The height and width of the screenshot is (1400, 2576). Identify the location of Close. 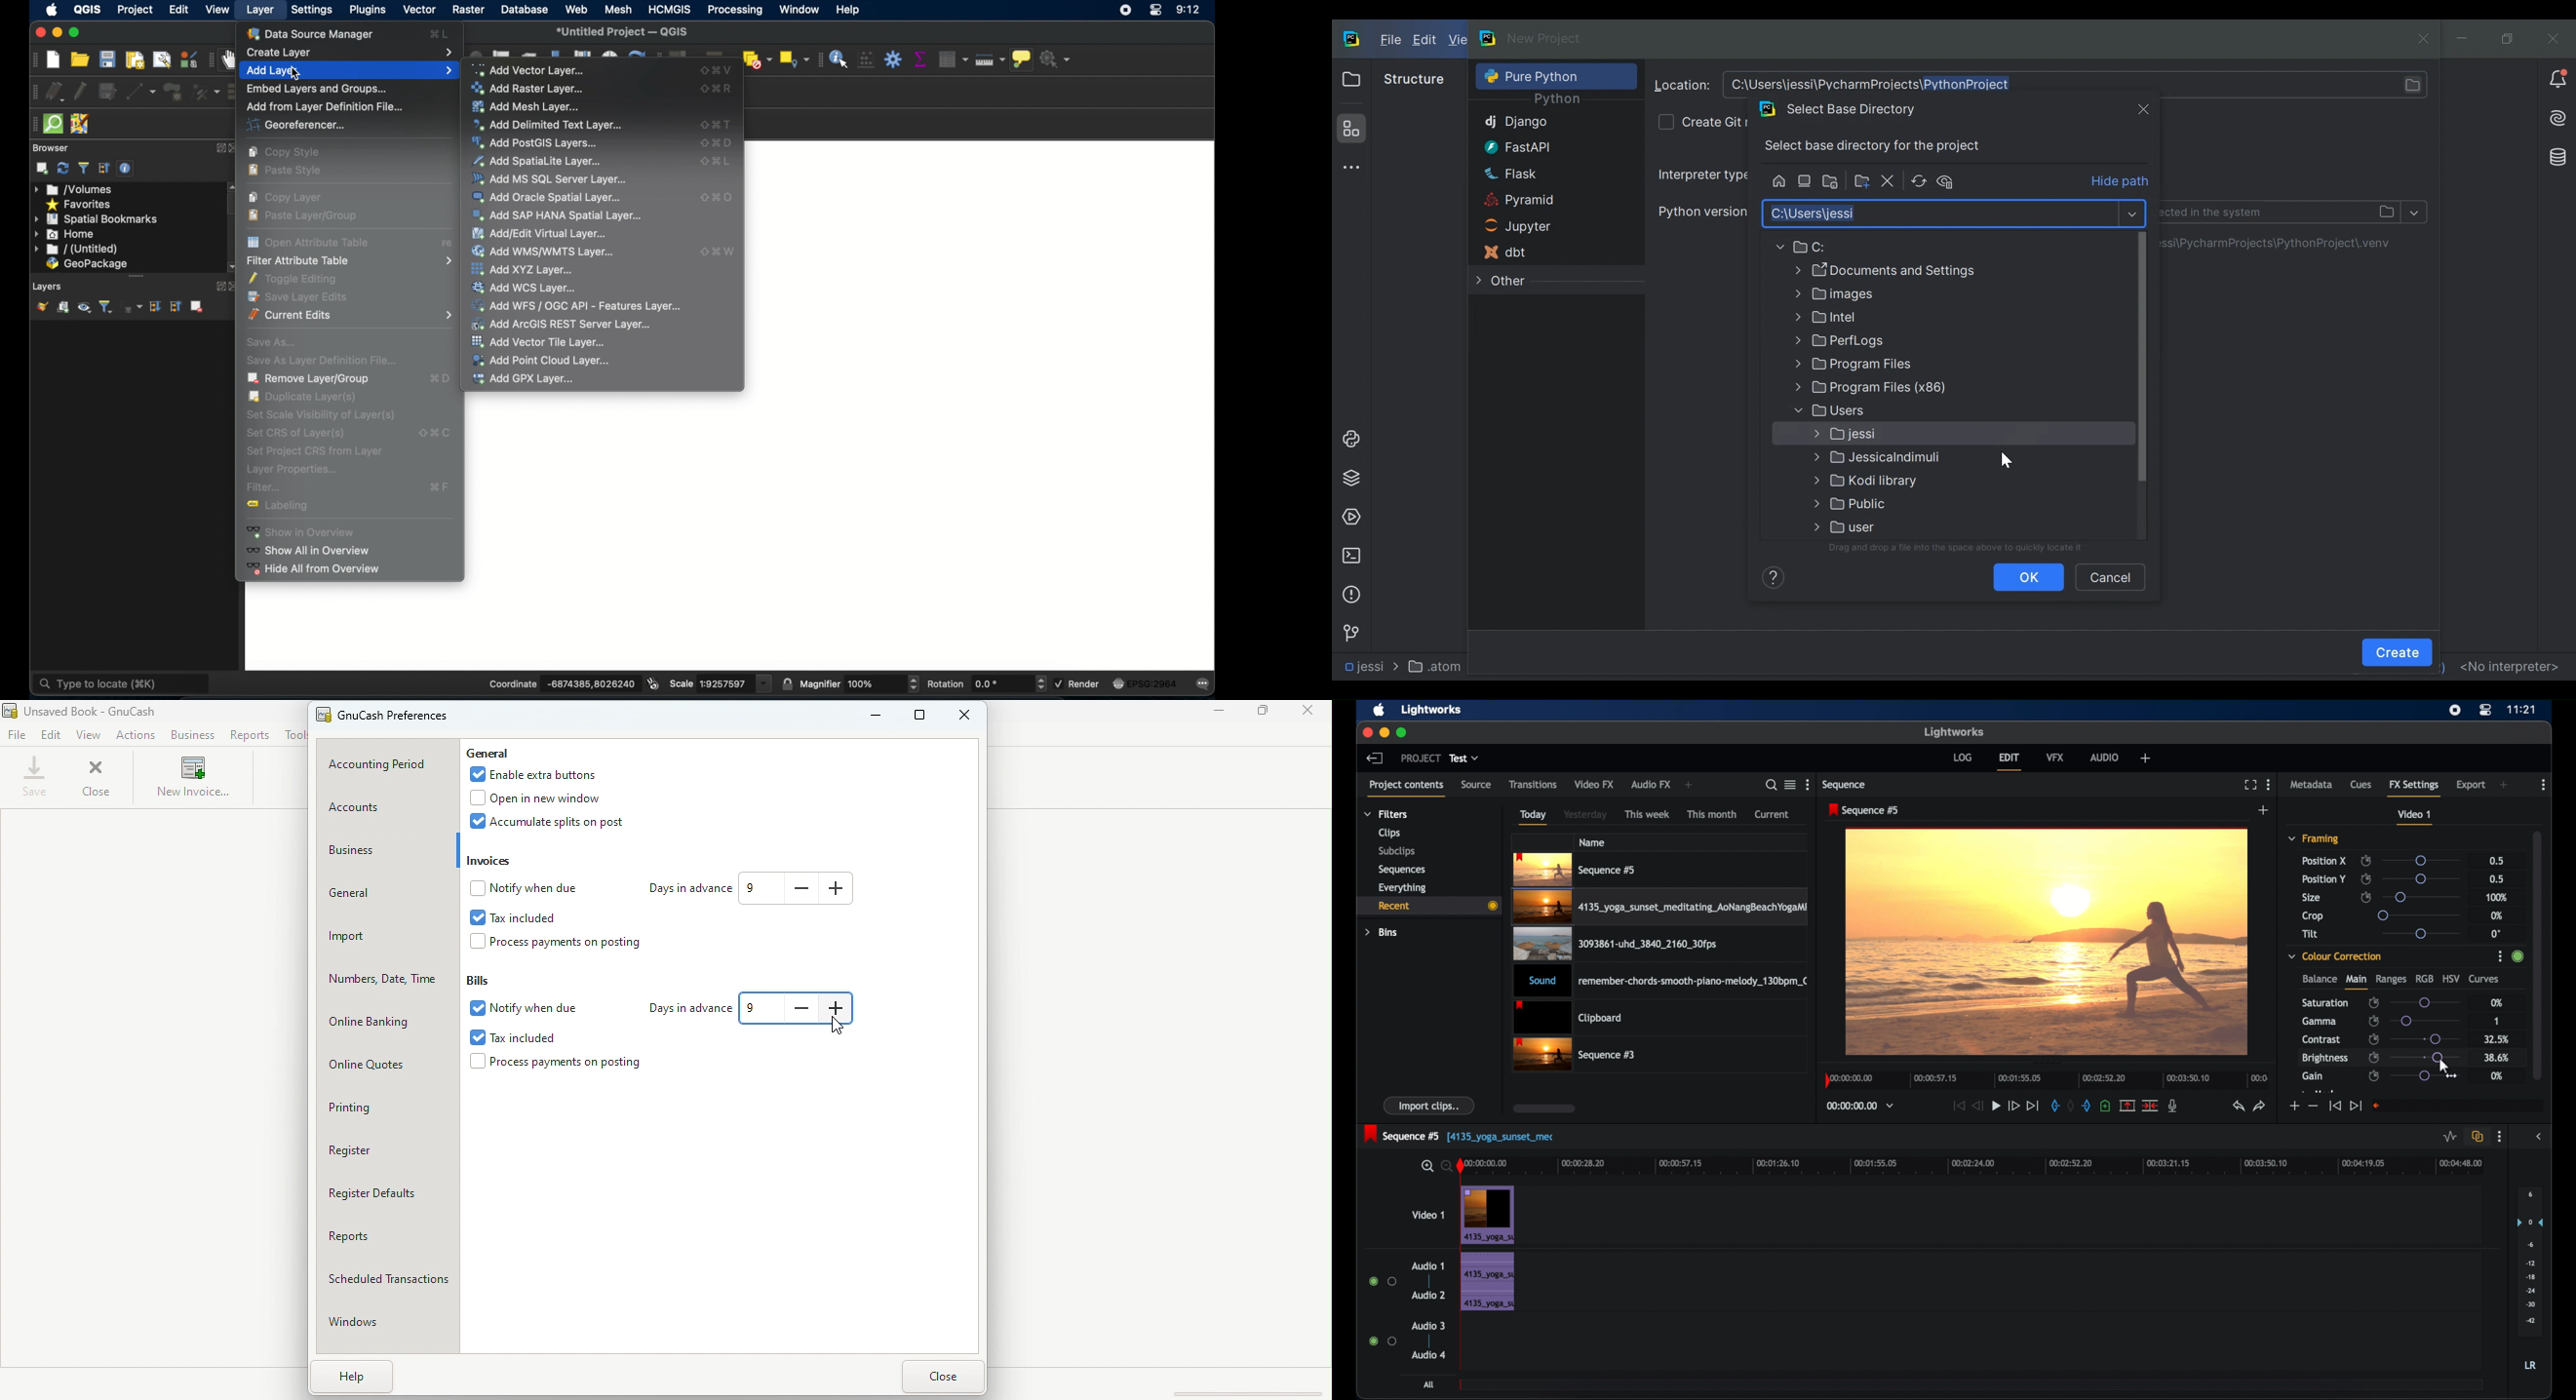
(945, 1377).